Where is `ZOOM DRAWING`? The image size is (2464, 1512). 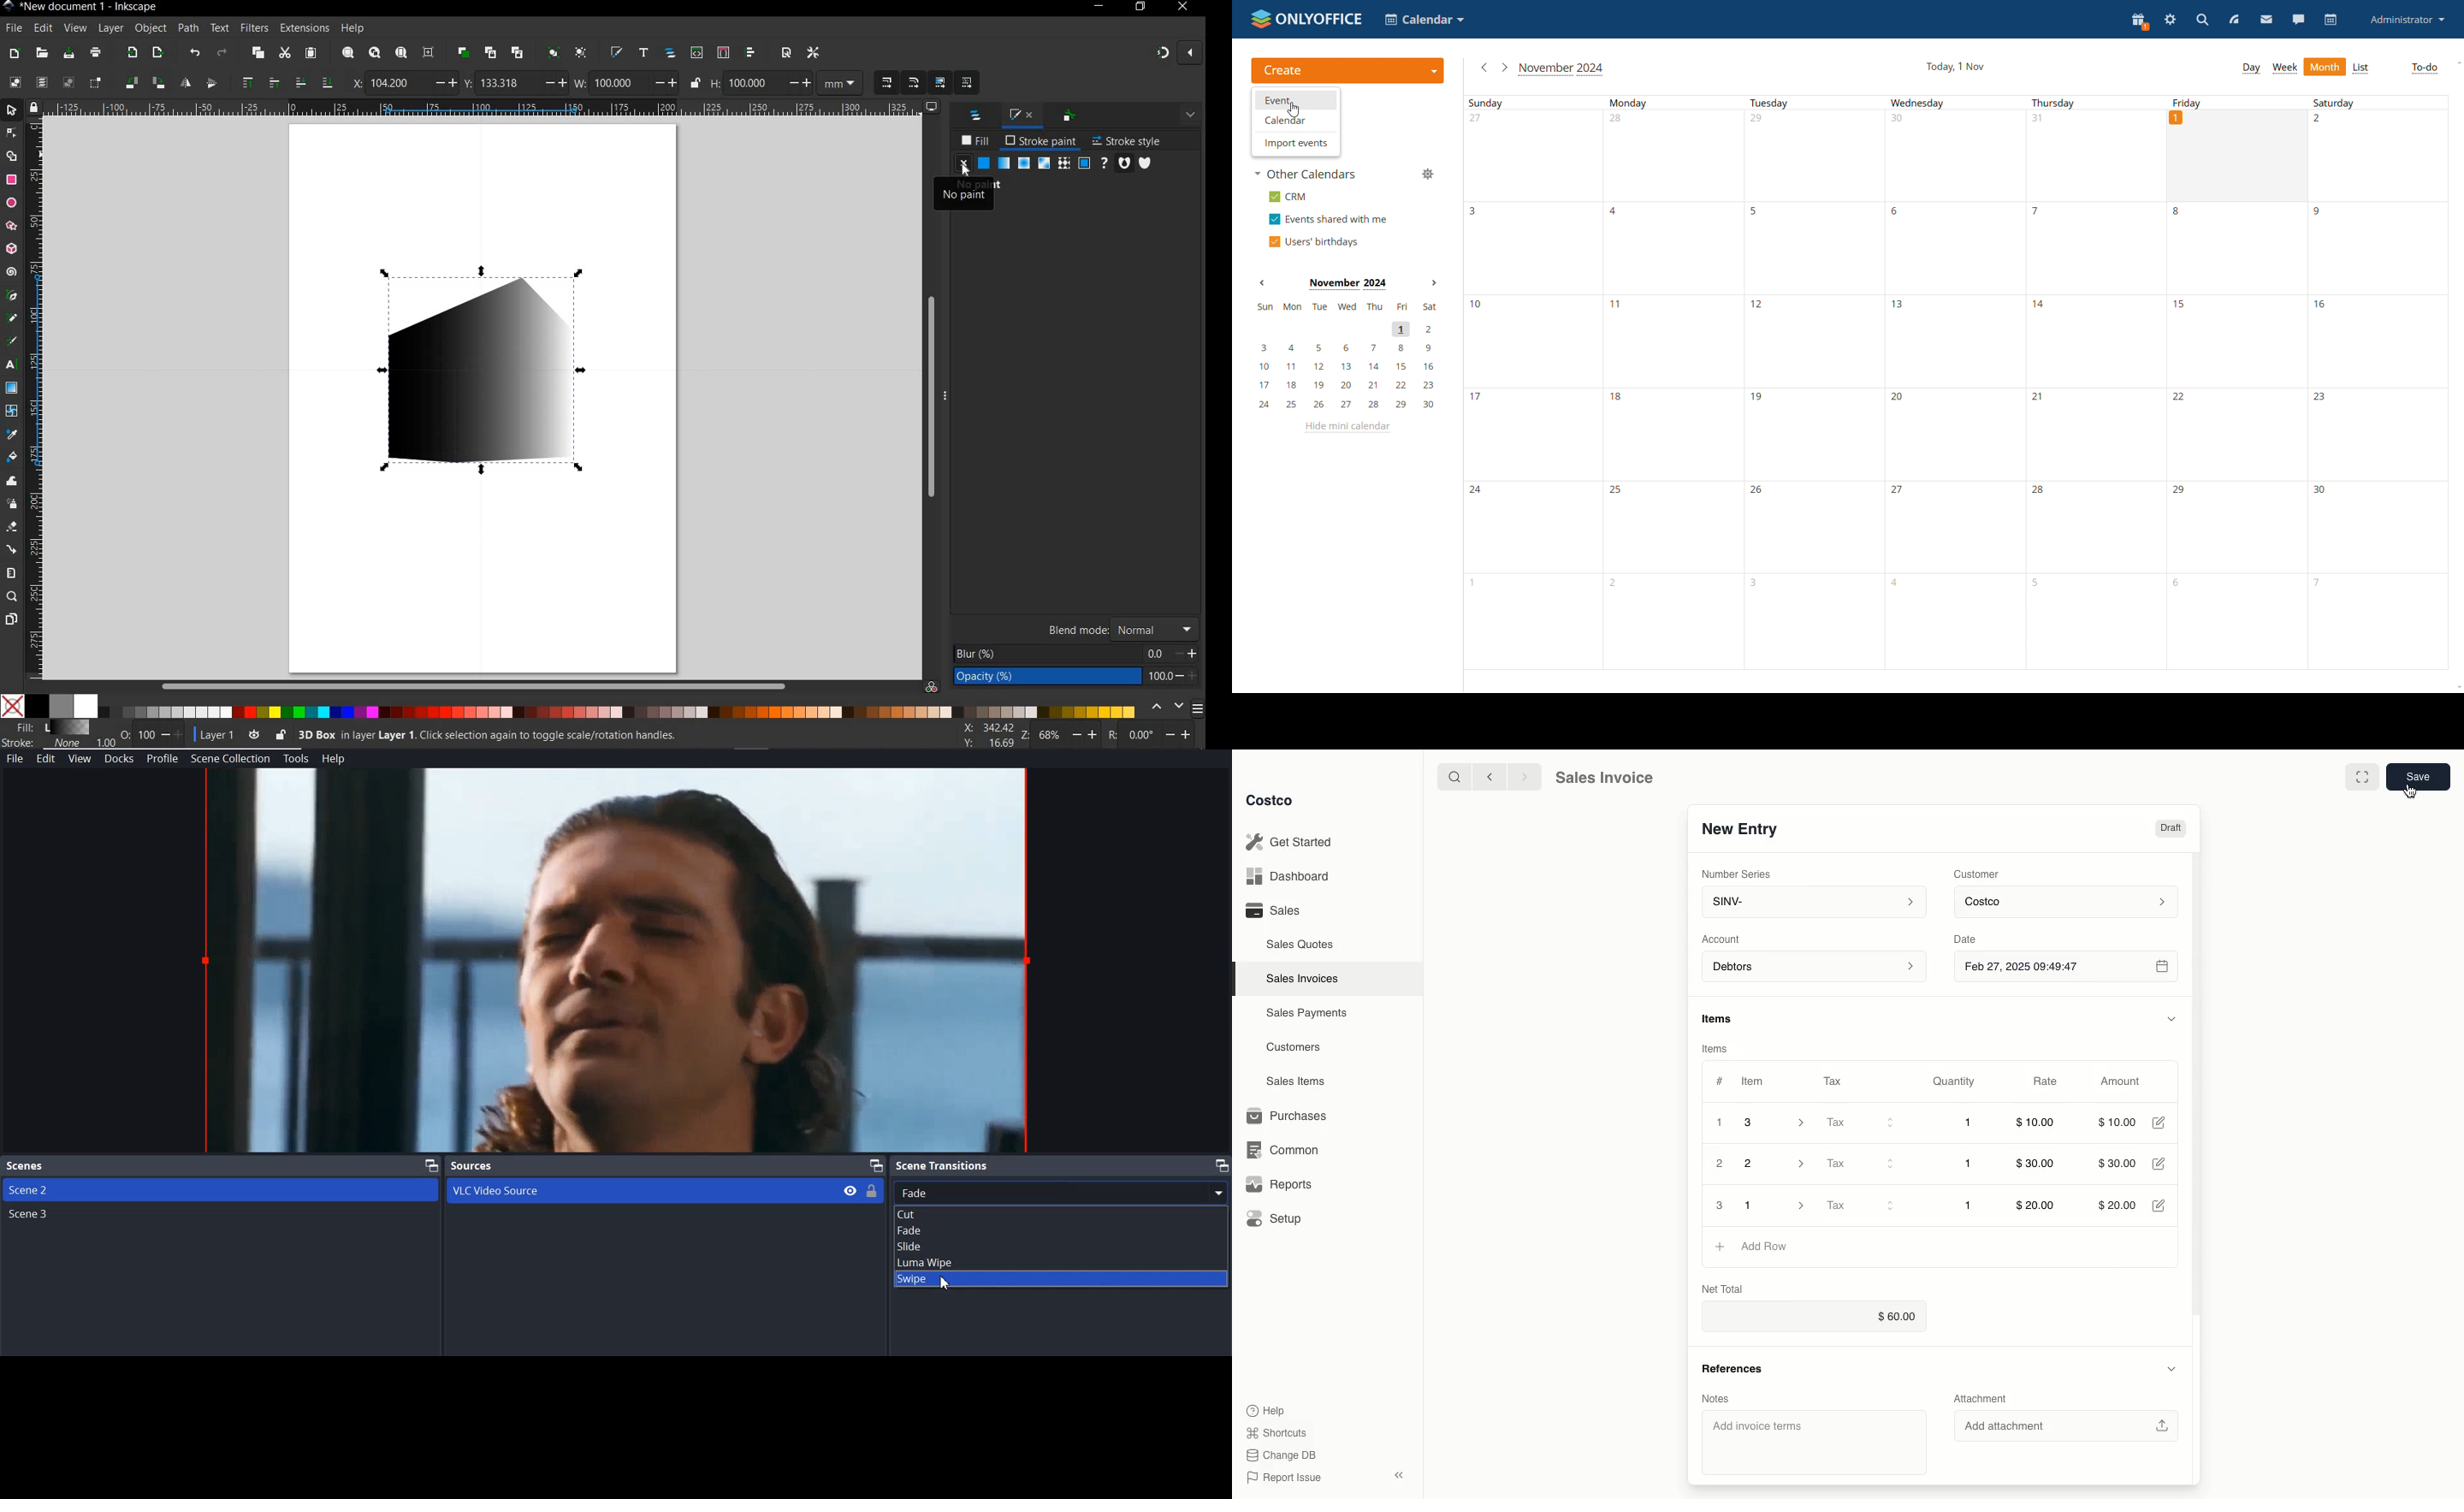
ZOOM DRAWING is located at coordinates (373, 54).